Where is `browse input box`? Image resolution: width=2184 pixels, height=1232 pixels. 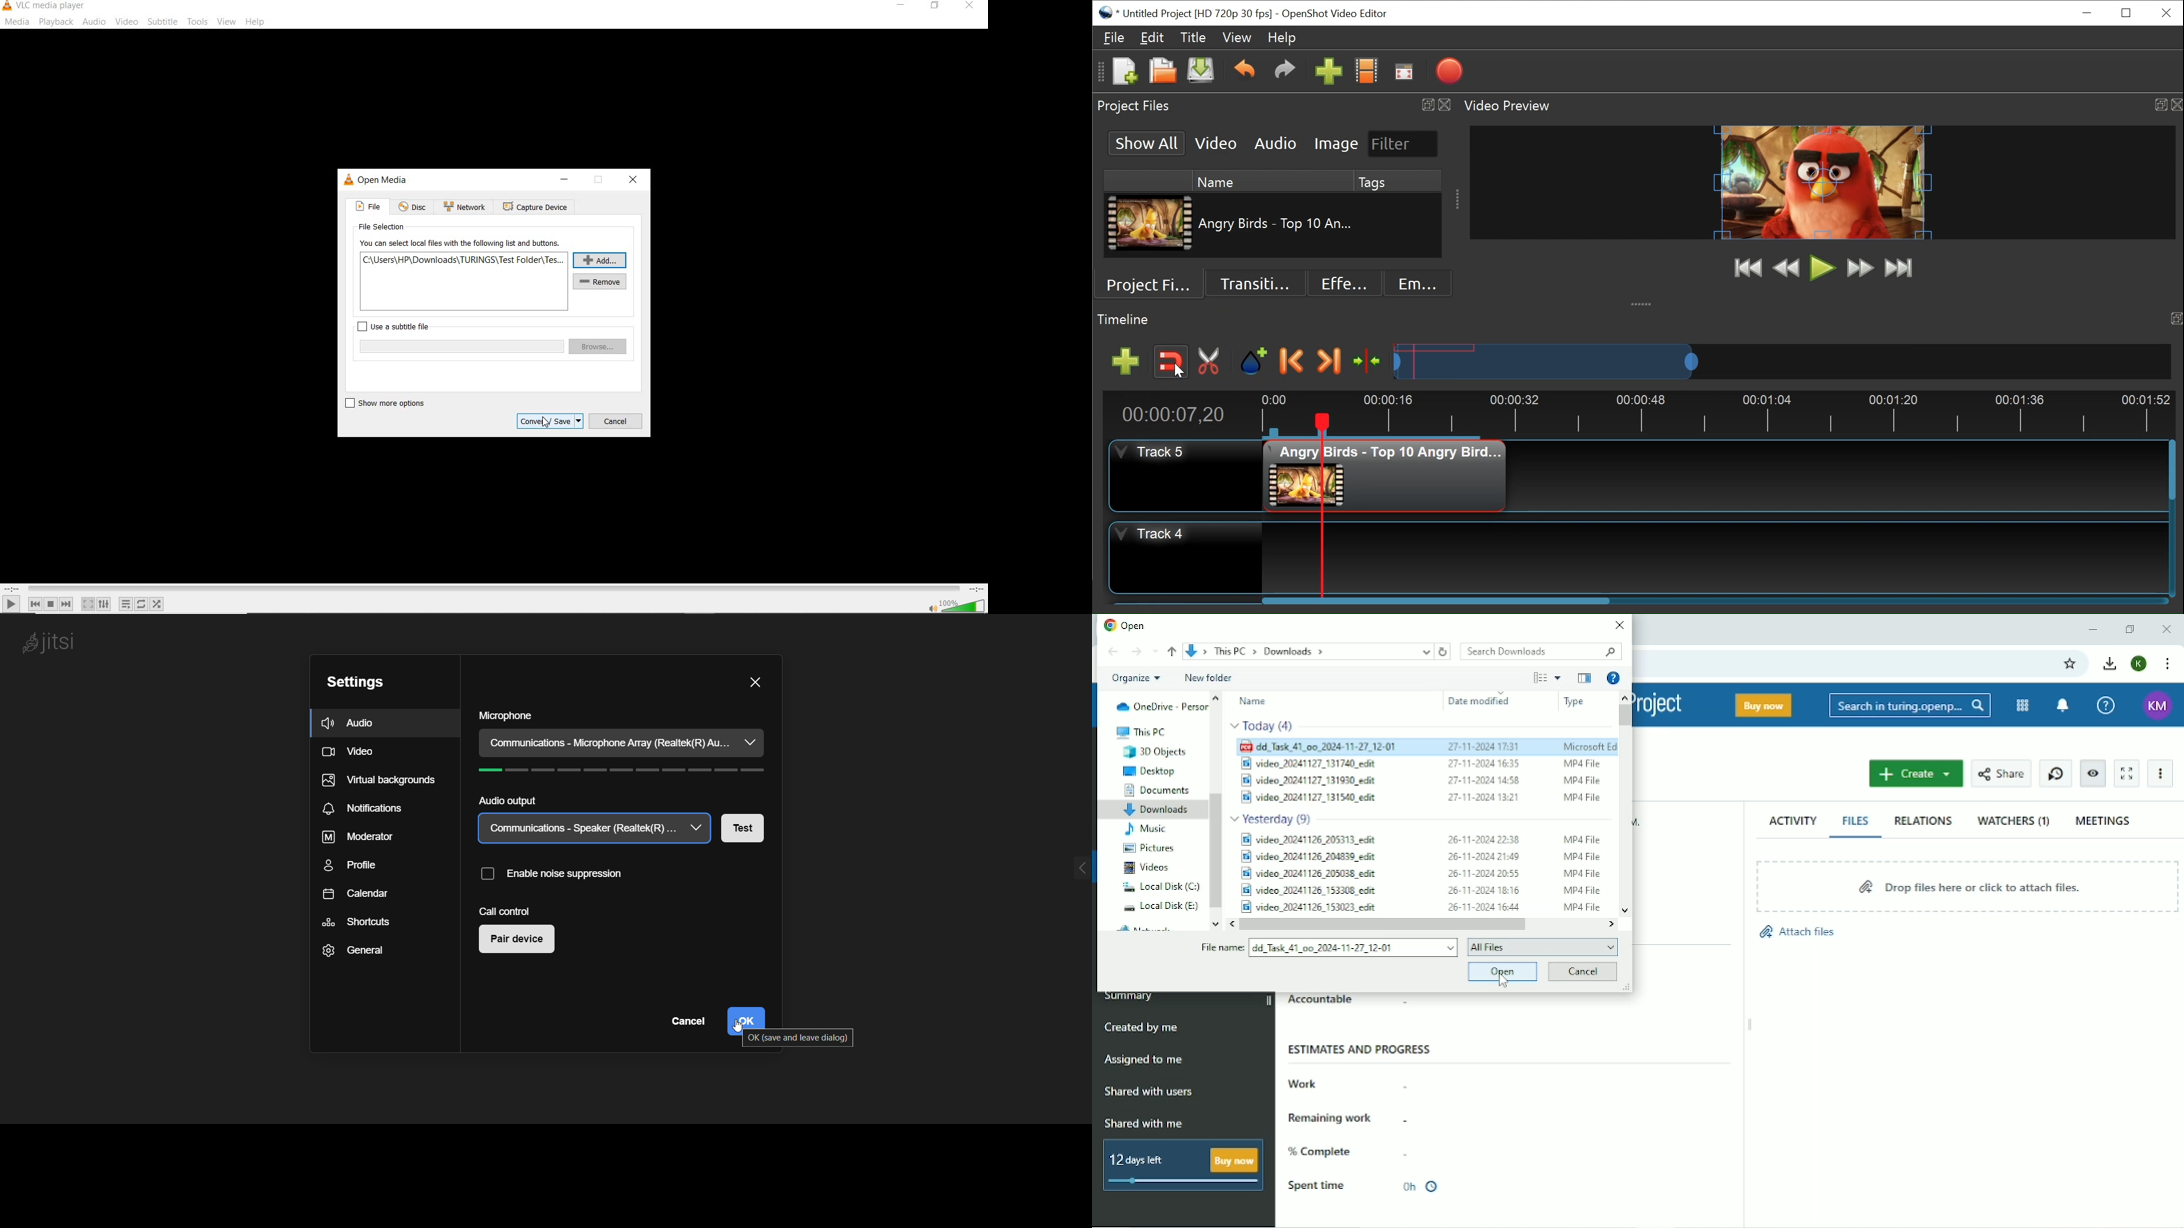
browse input box is located at coordinates (460, 346).